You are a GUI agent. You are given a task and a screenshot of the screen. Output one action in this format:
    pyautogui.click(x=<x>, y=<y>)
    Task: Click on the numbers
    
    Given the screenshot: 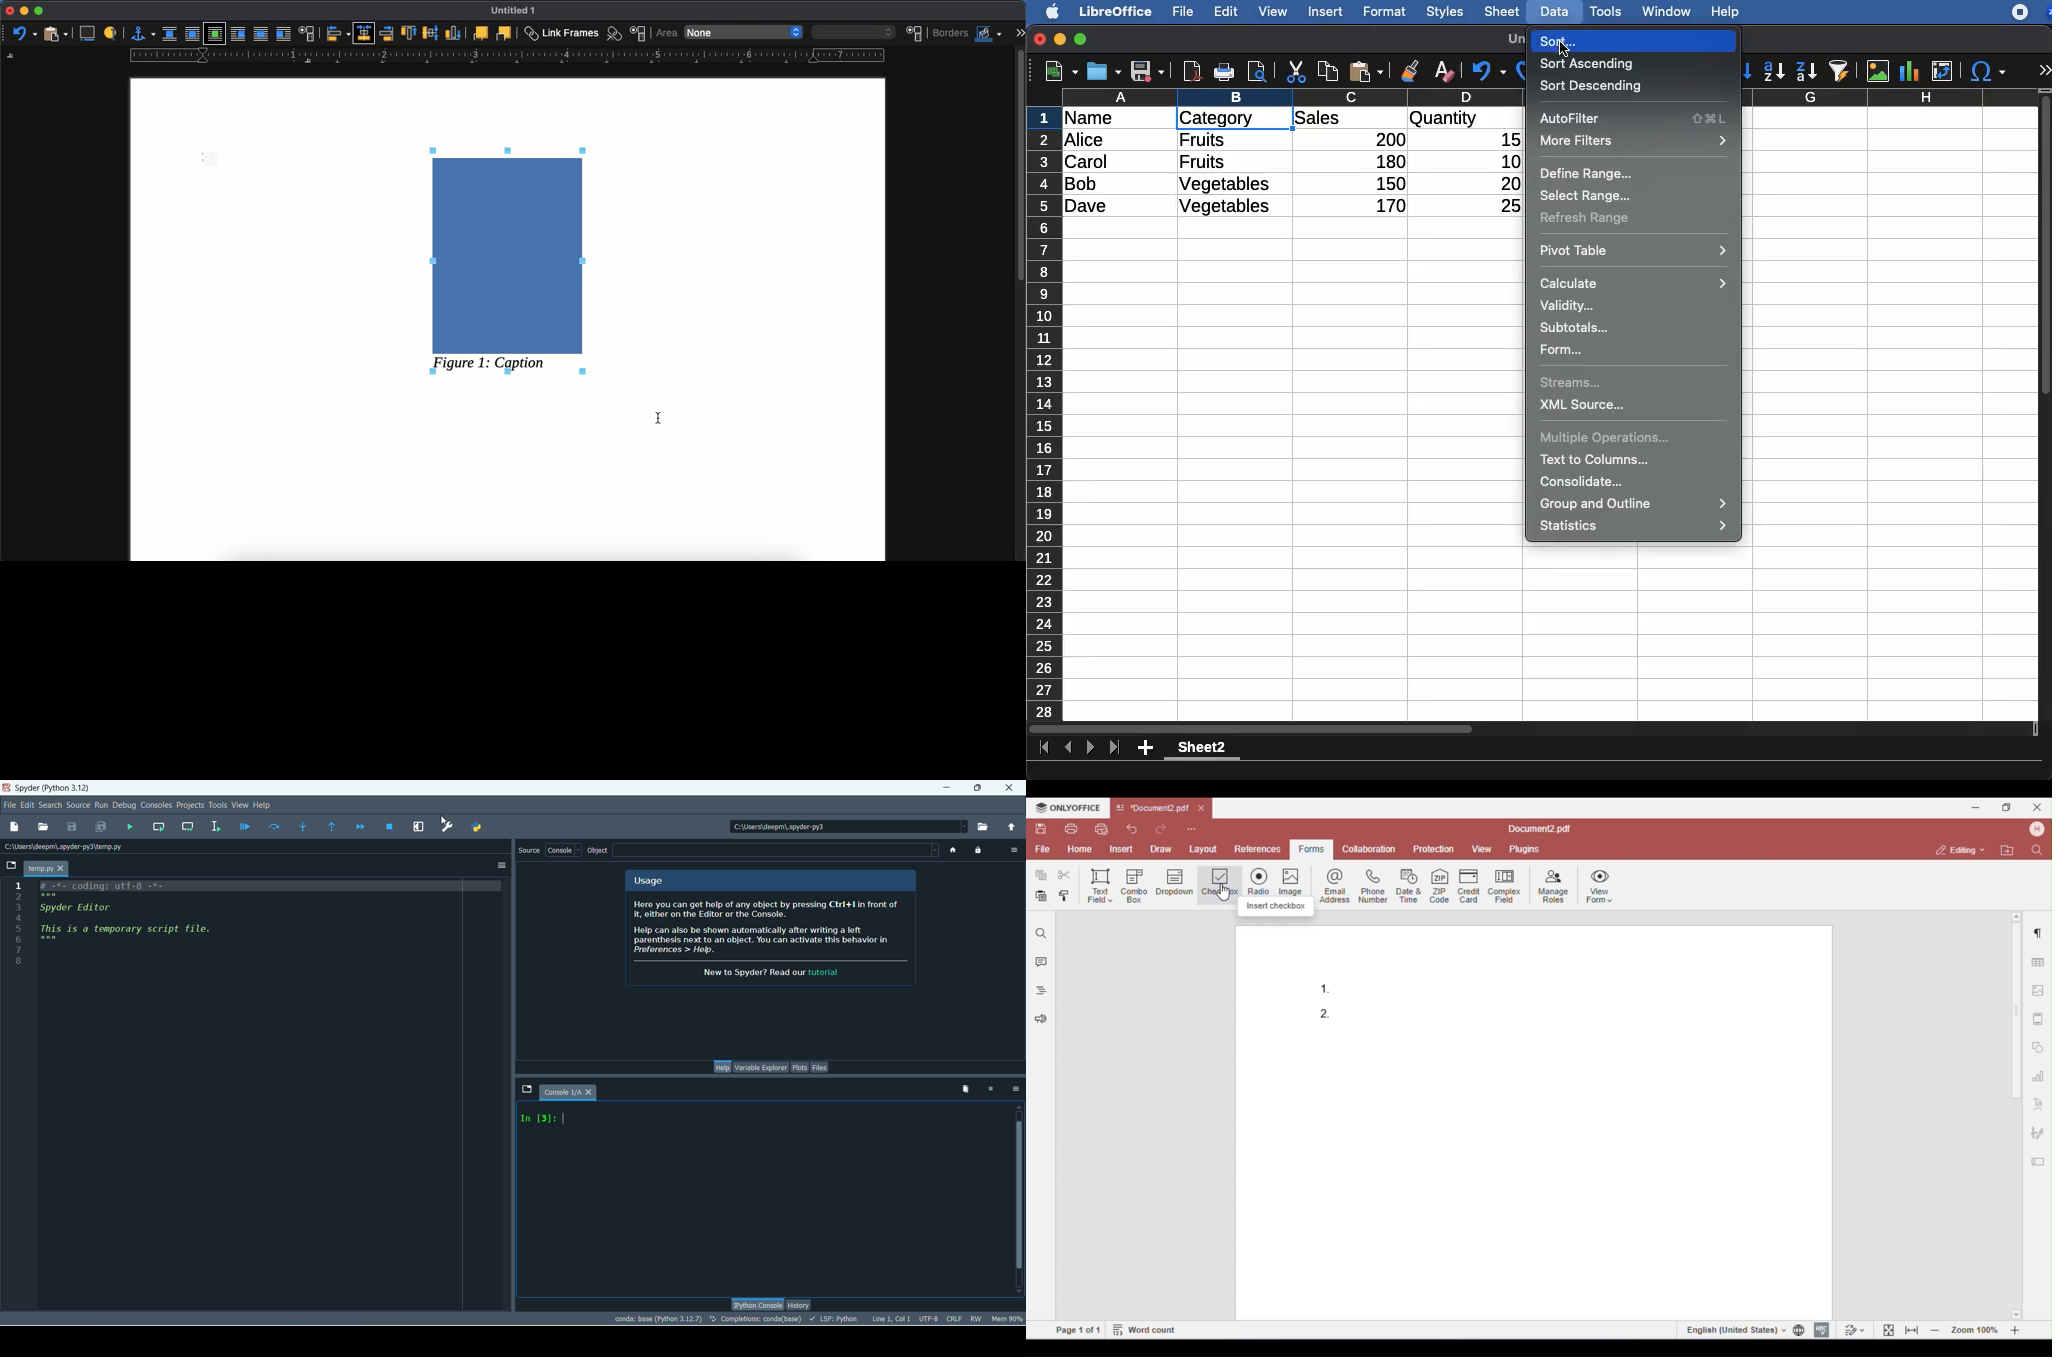 What is the action you would take?
    pyautogui.click(x=19, y=923)
    